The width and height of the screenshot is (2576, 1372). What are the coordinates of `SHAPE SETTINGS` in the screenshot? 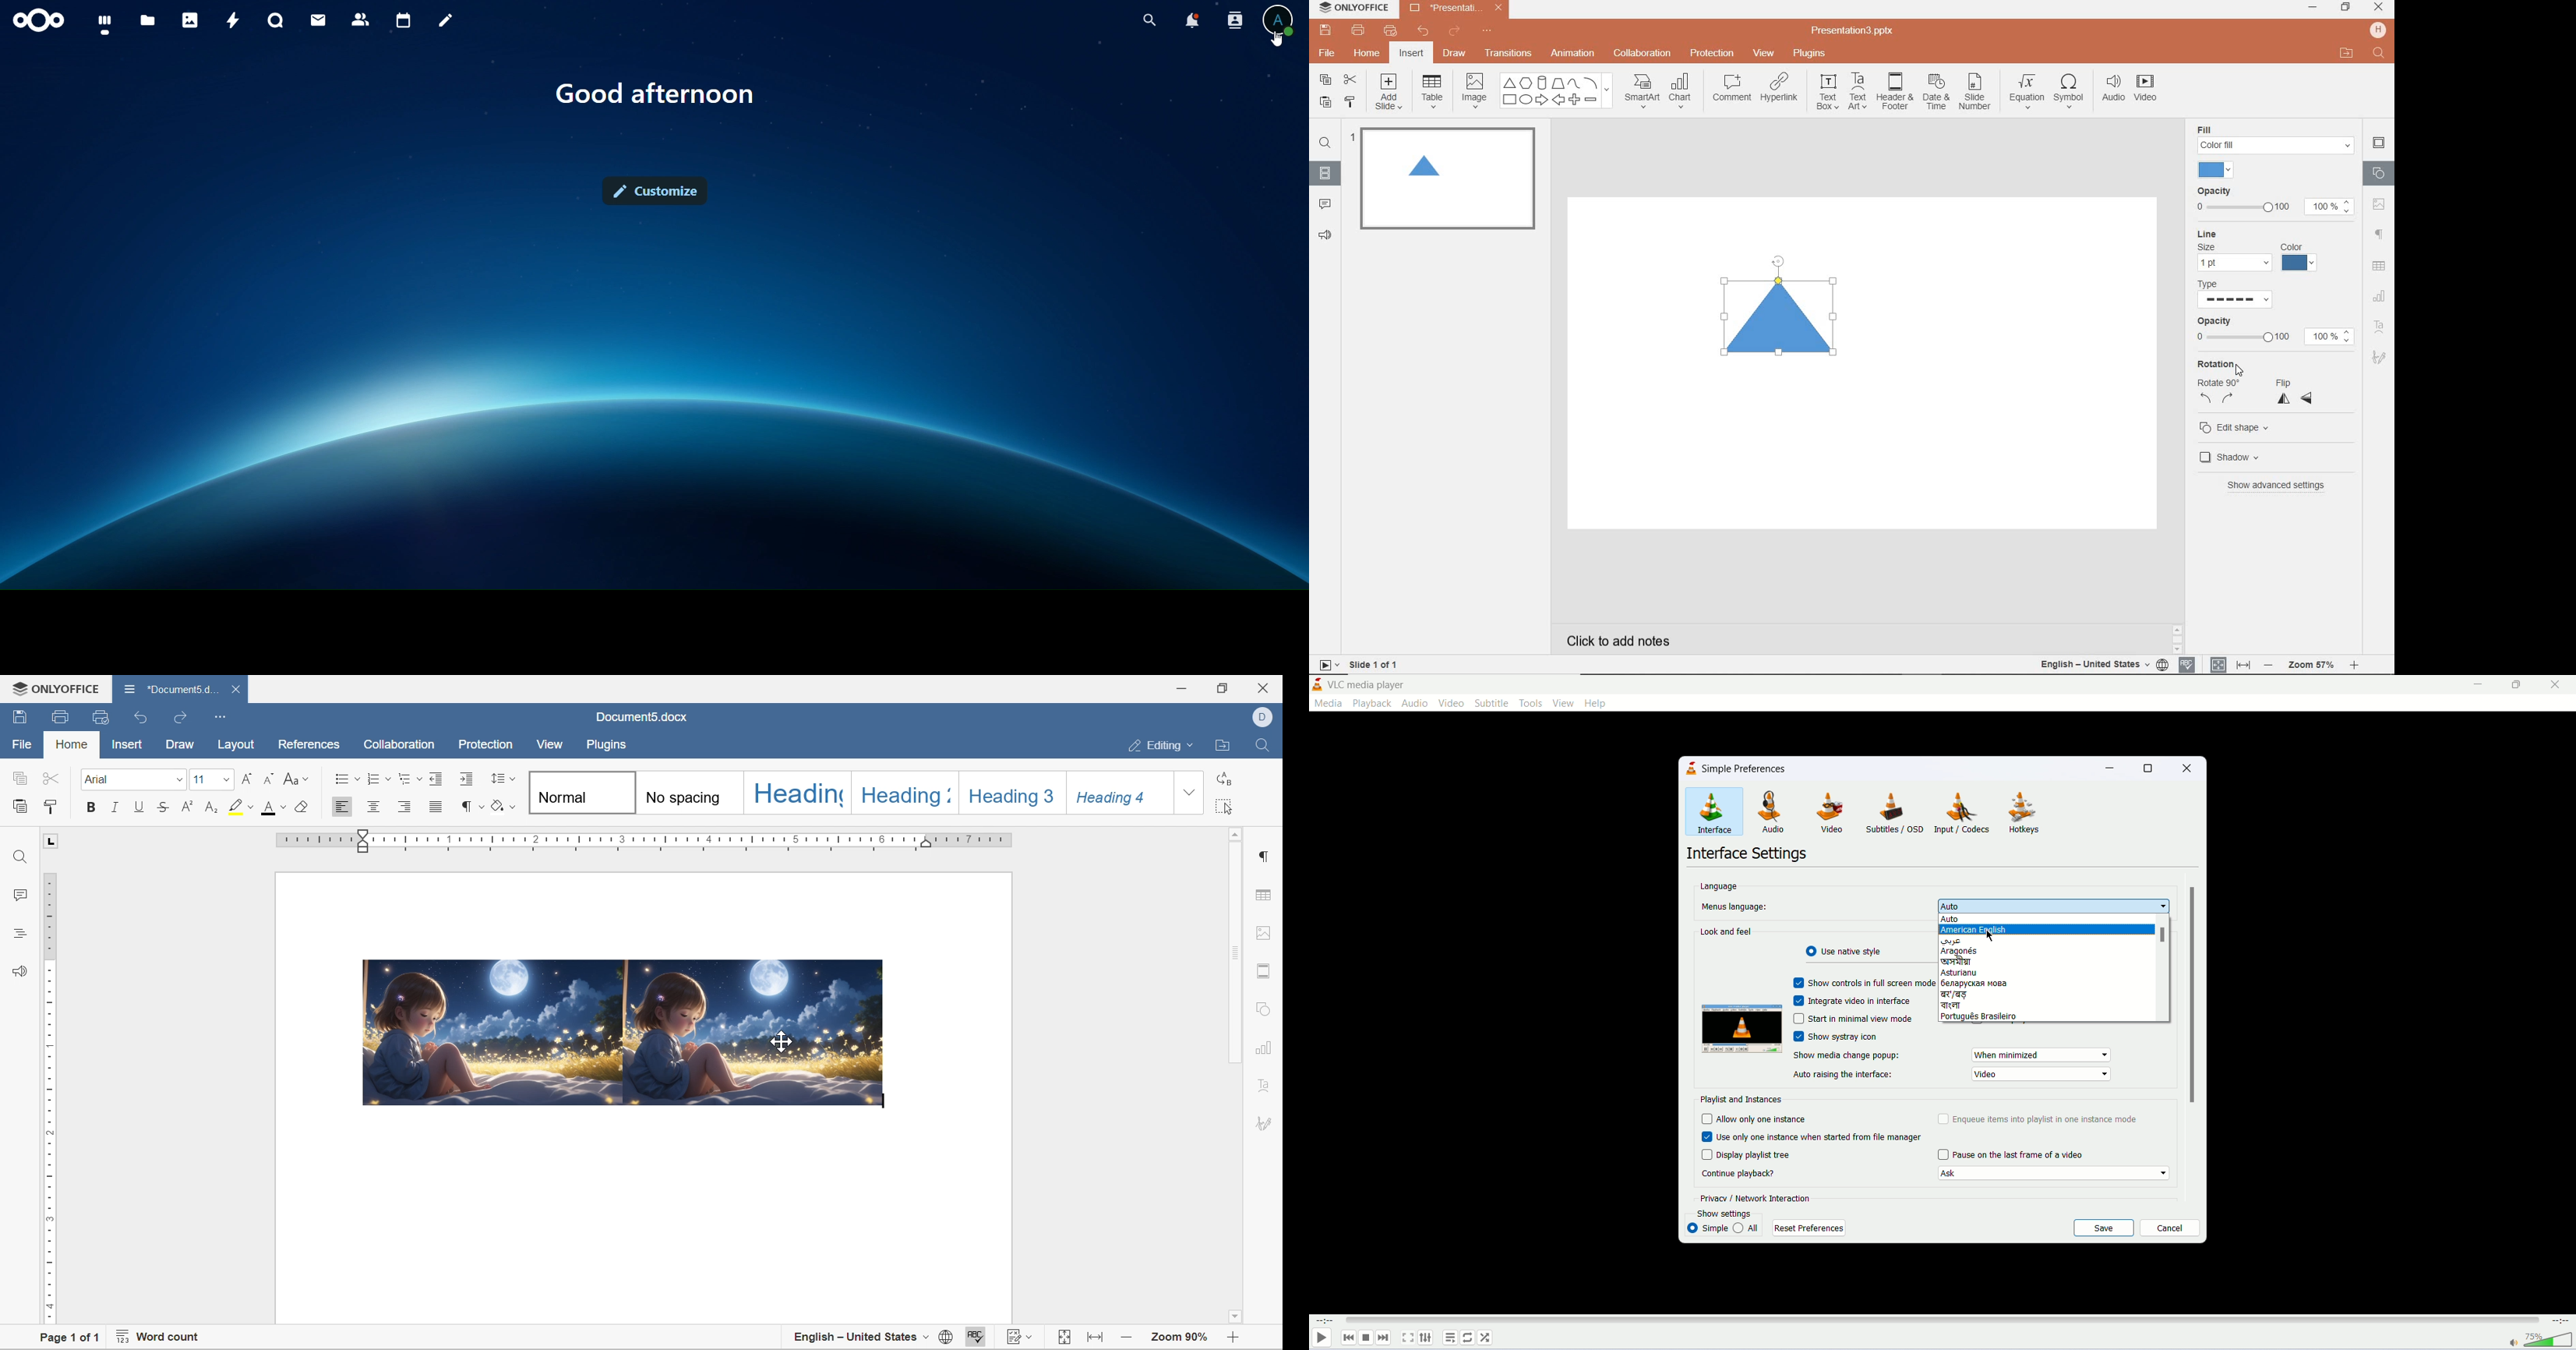 It's located at (2377, 173).